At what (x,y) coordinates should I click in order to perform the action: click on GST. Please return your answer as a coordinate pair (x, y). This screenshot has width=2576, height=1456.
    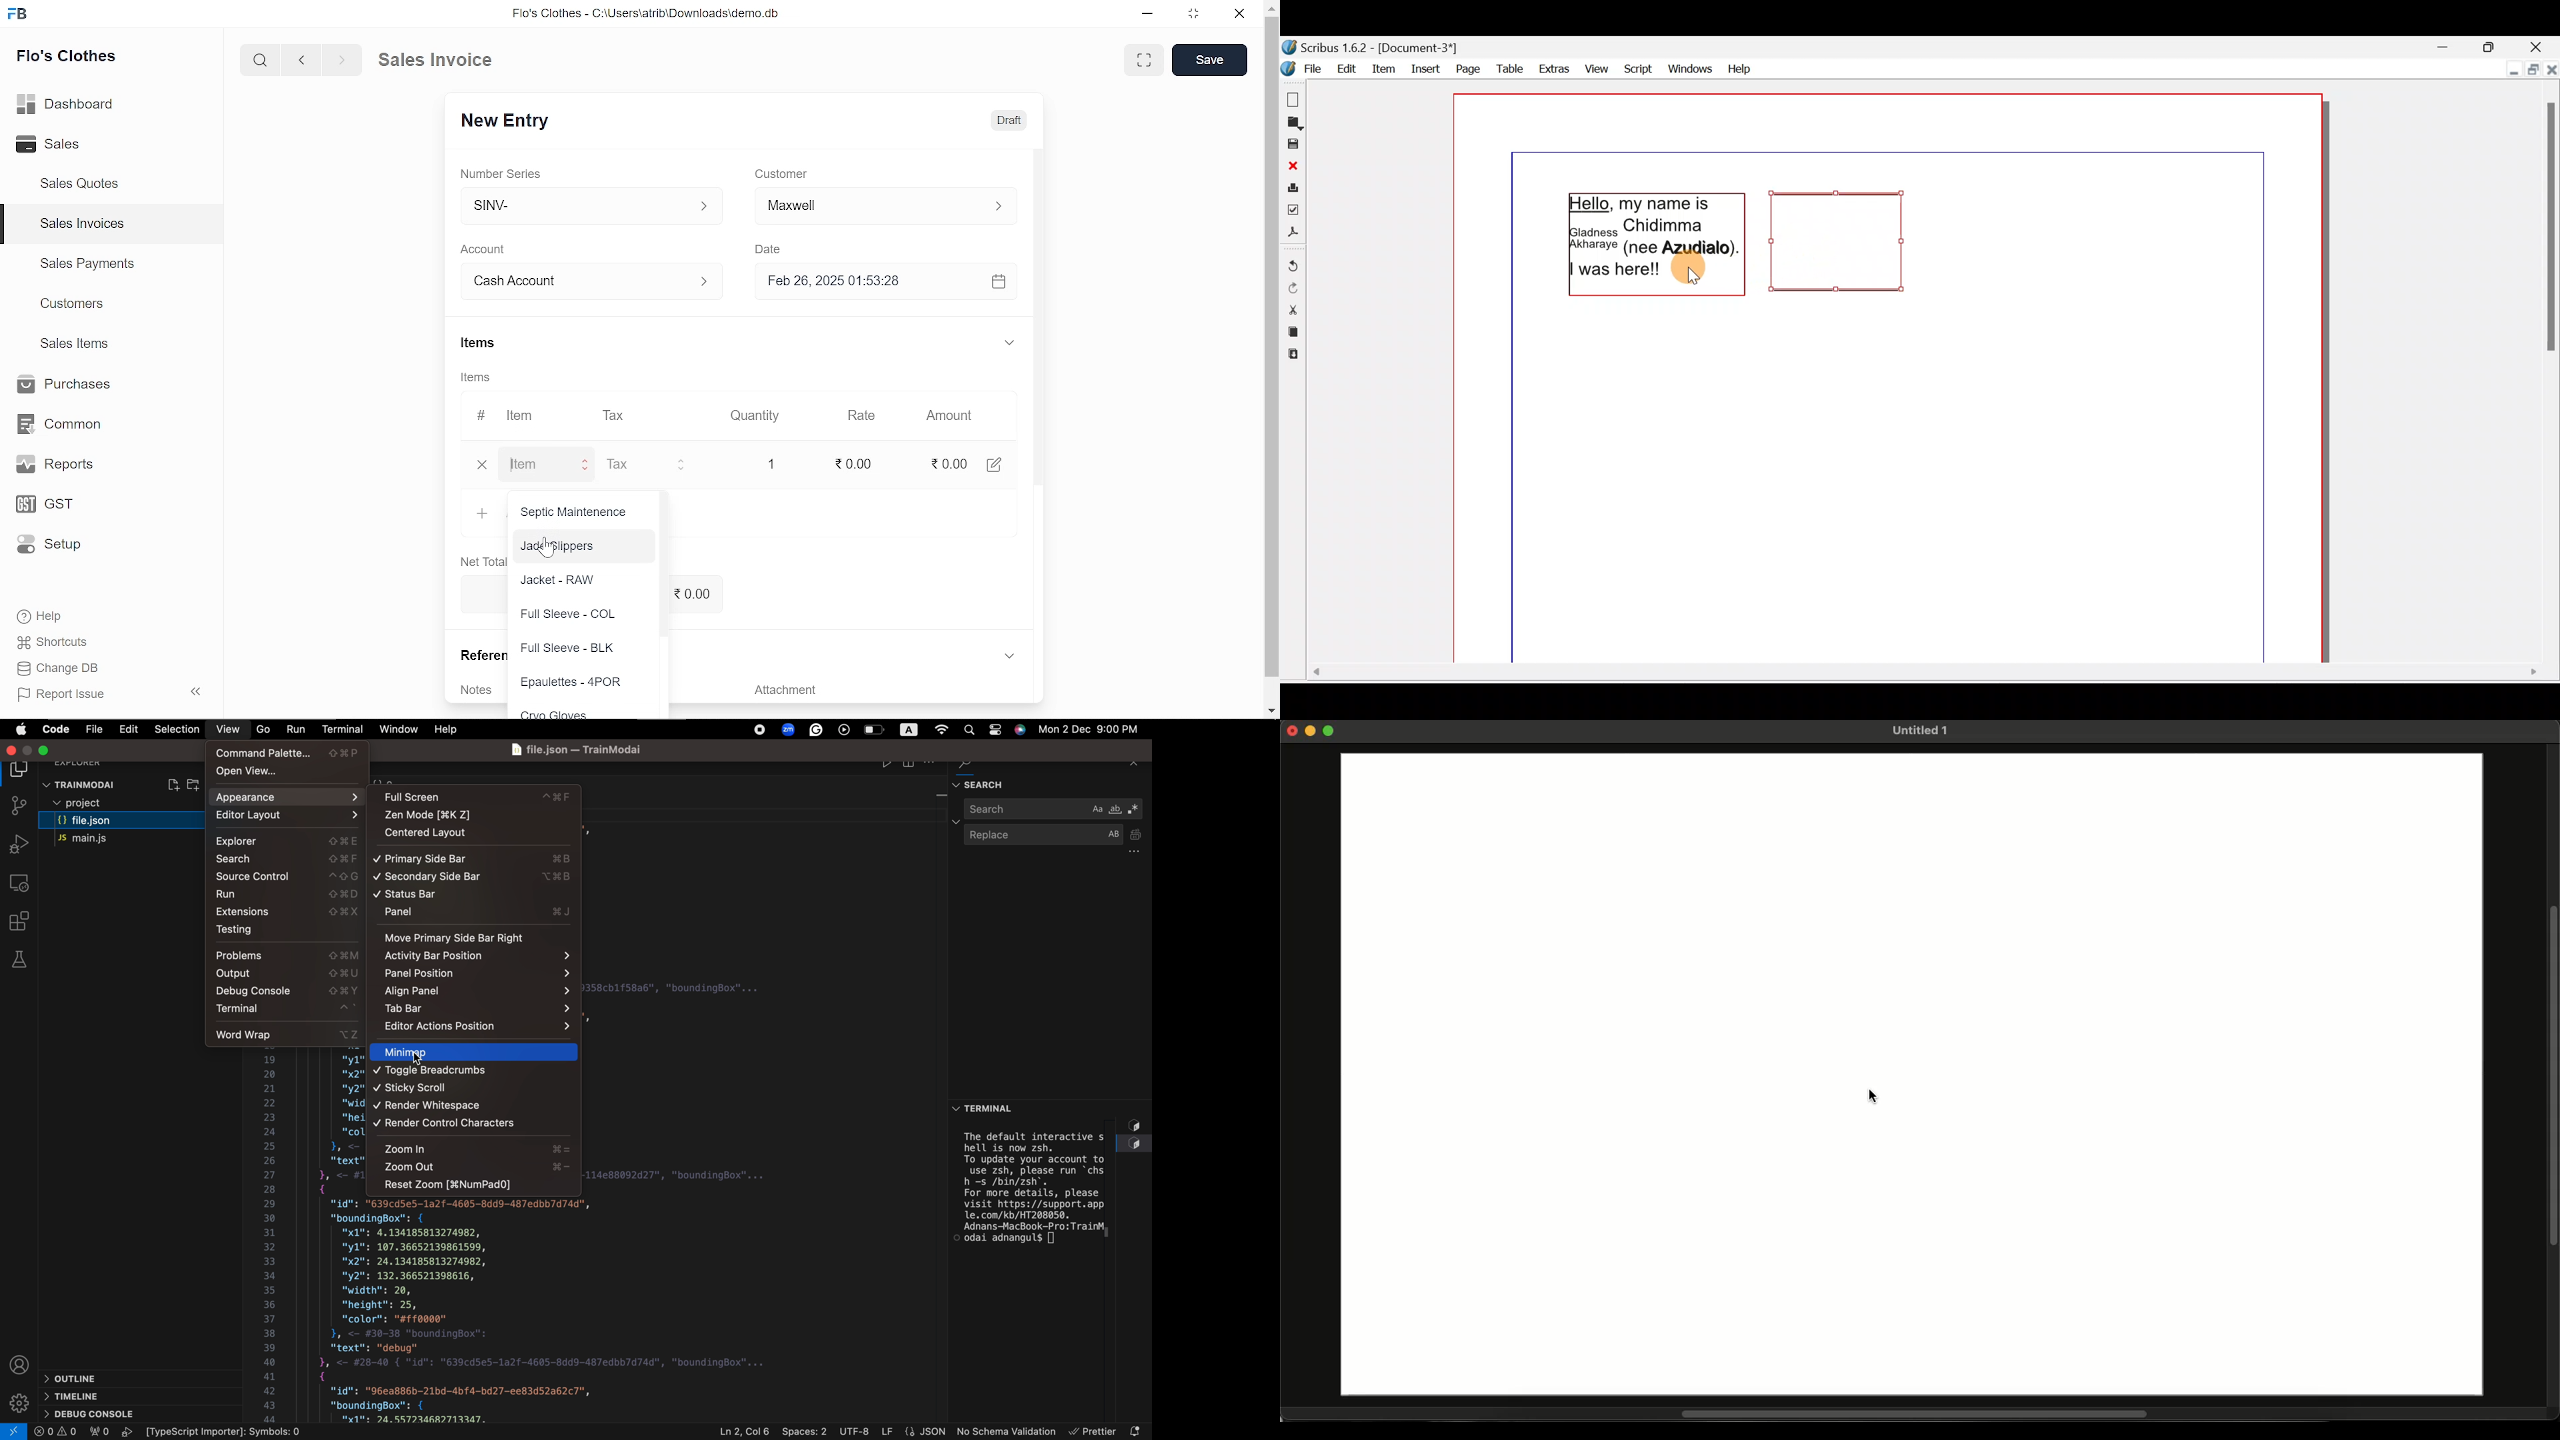
    Looking at the image, I should click on (62, 505).